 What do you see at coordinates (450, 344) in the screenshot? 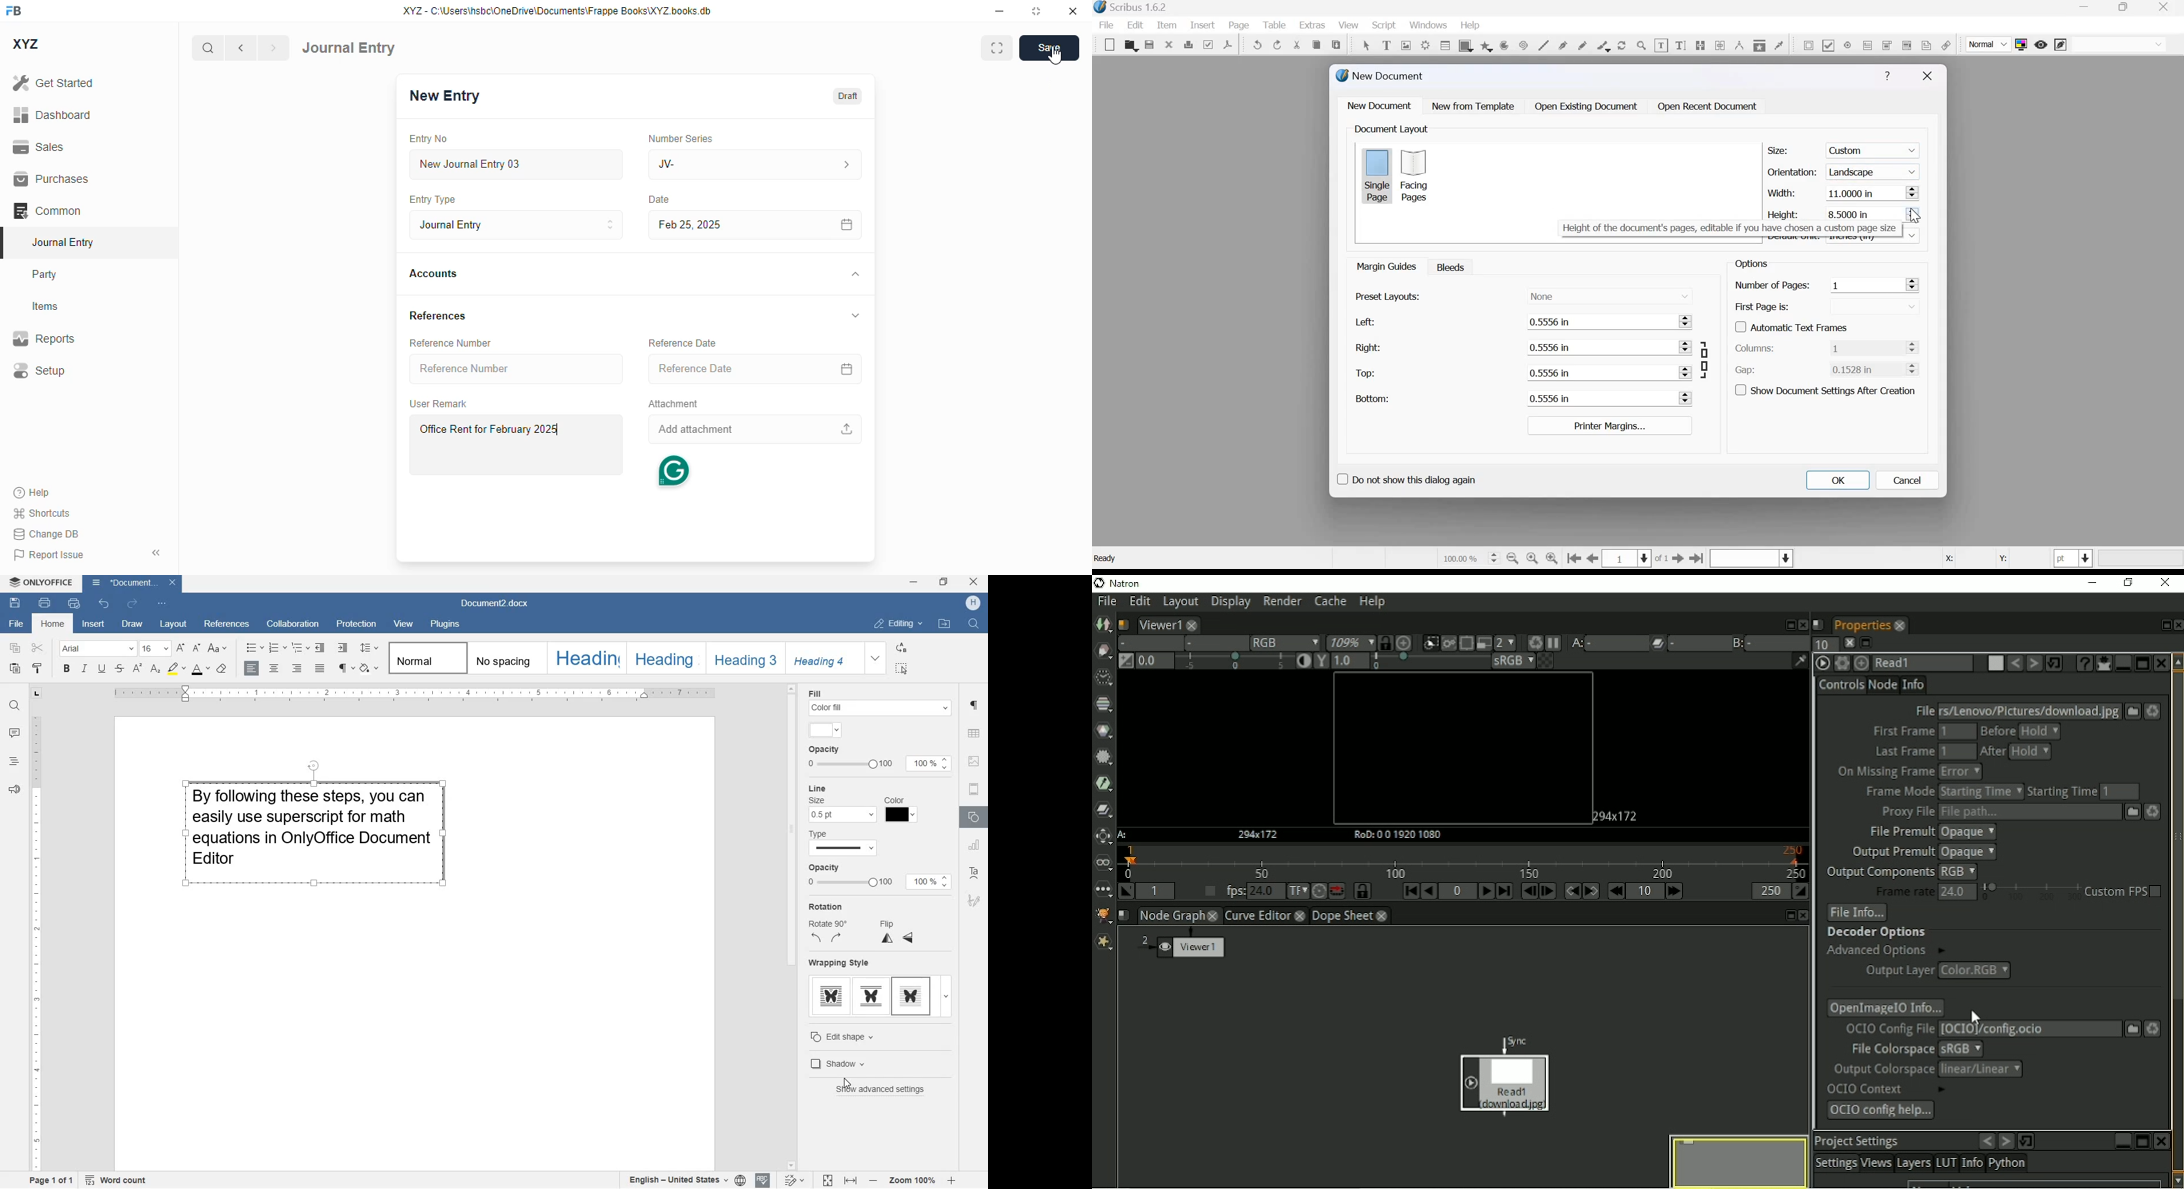
I see `reference number` at bounding box center [450, 344].